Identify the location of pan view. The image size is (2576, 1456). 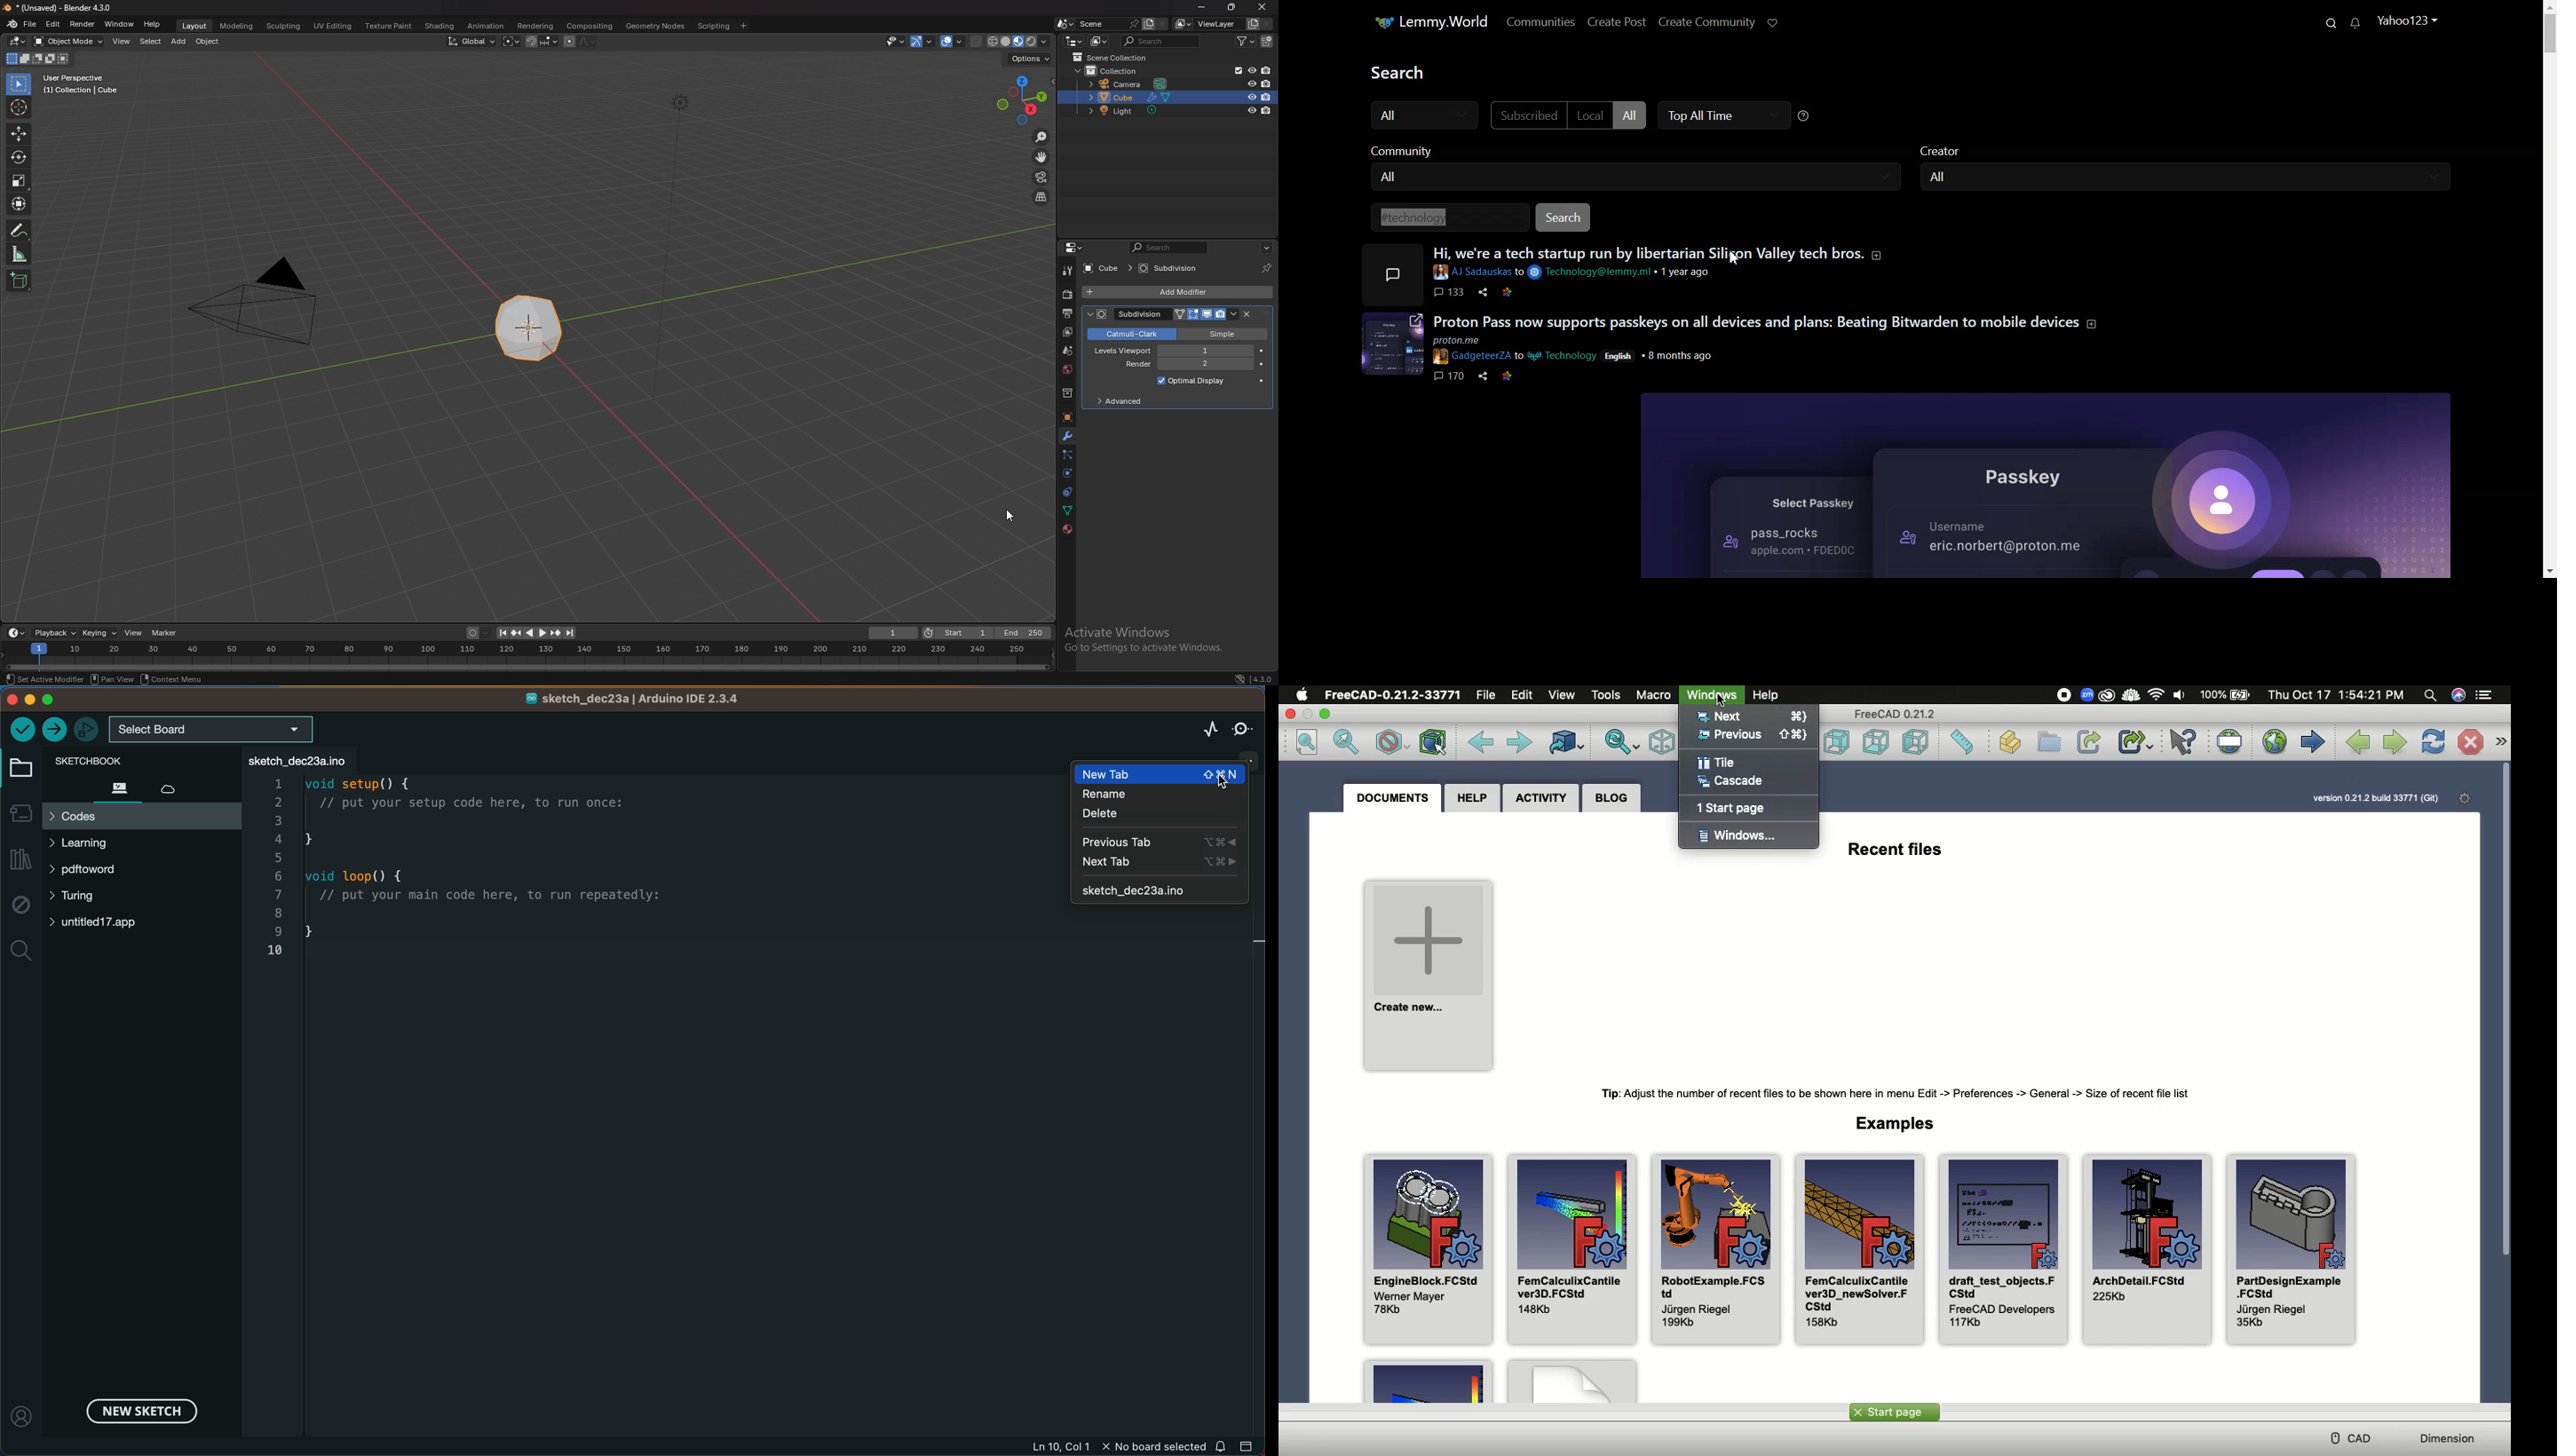
(114, 679).